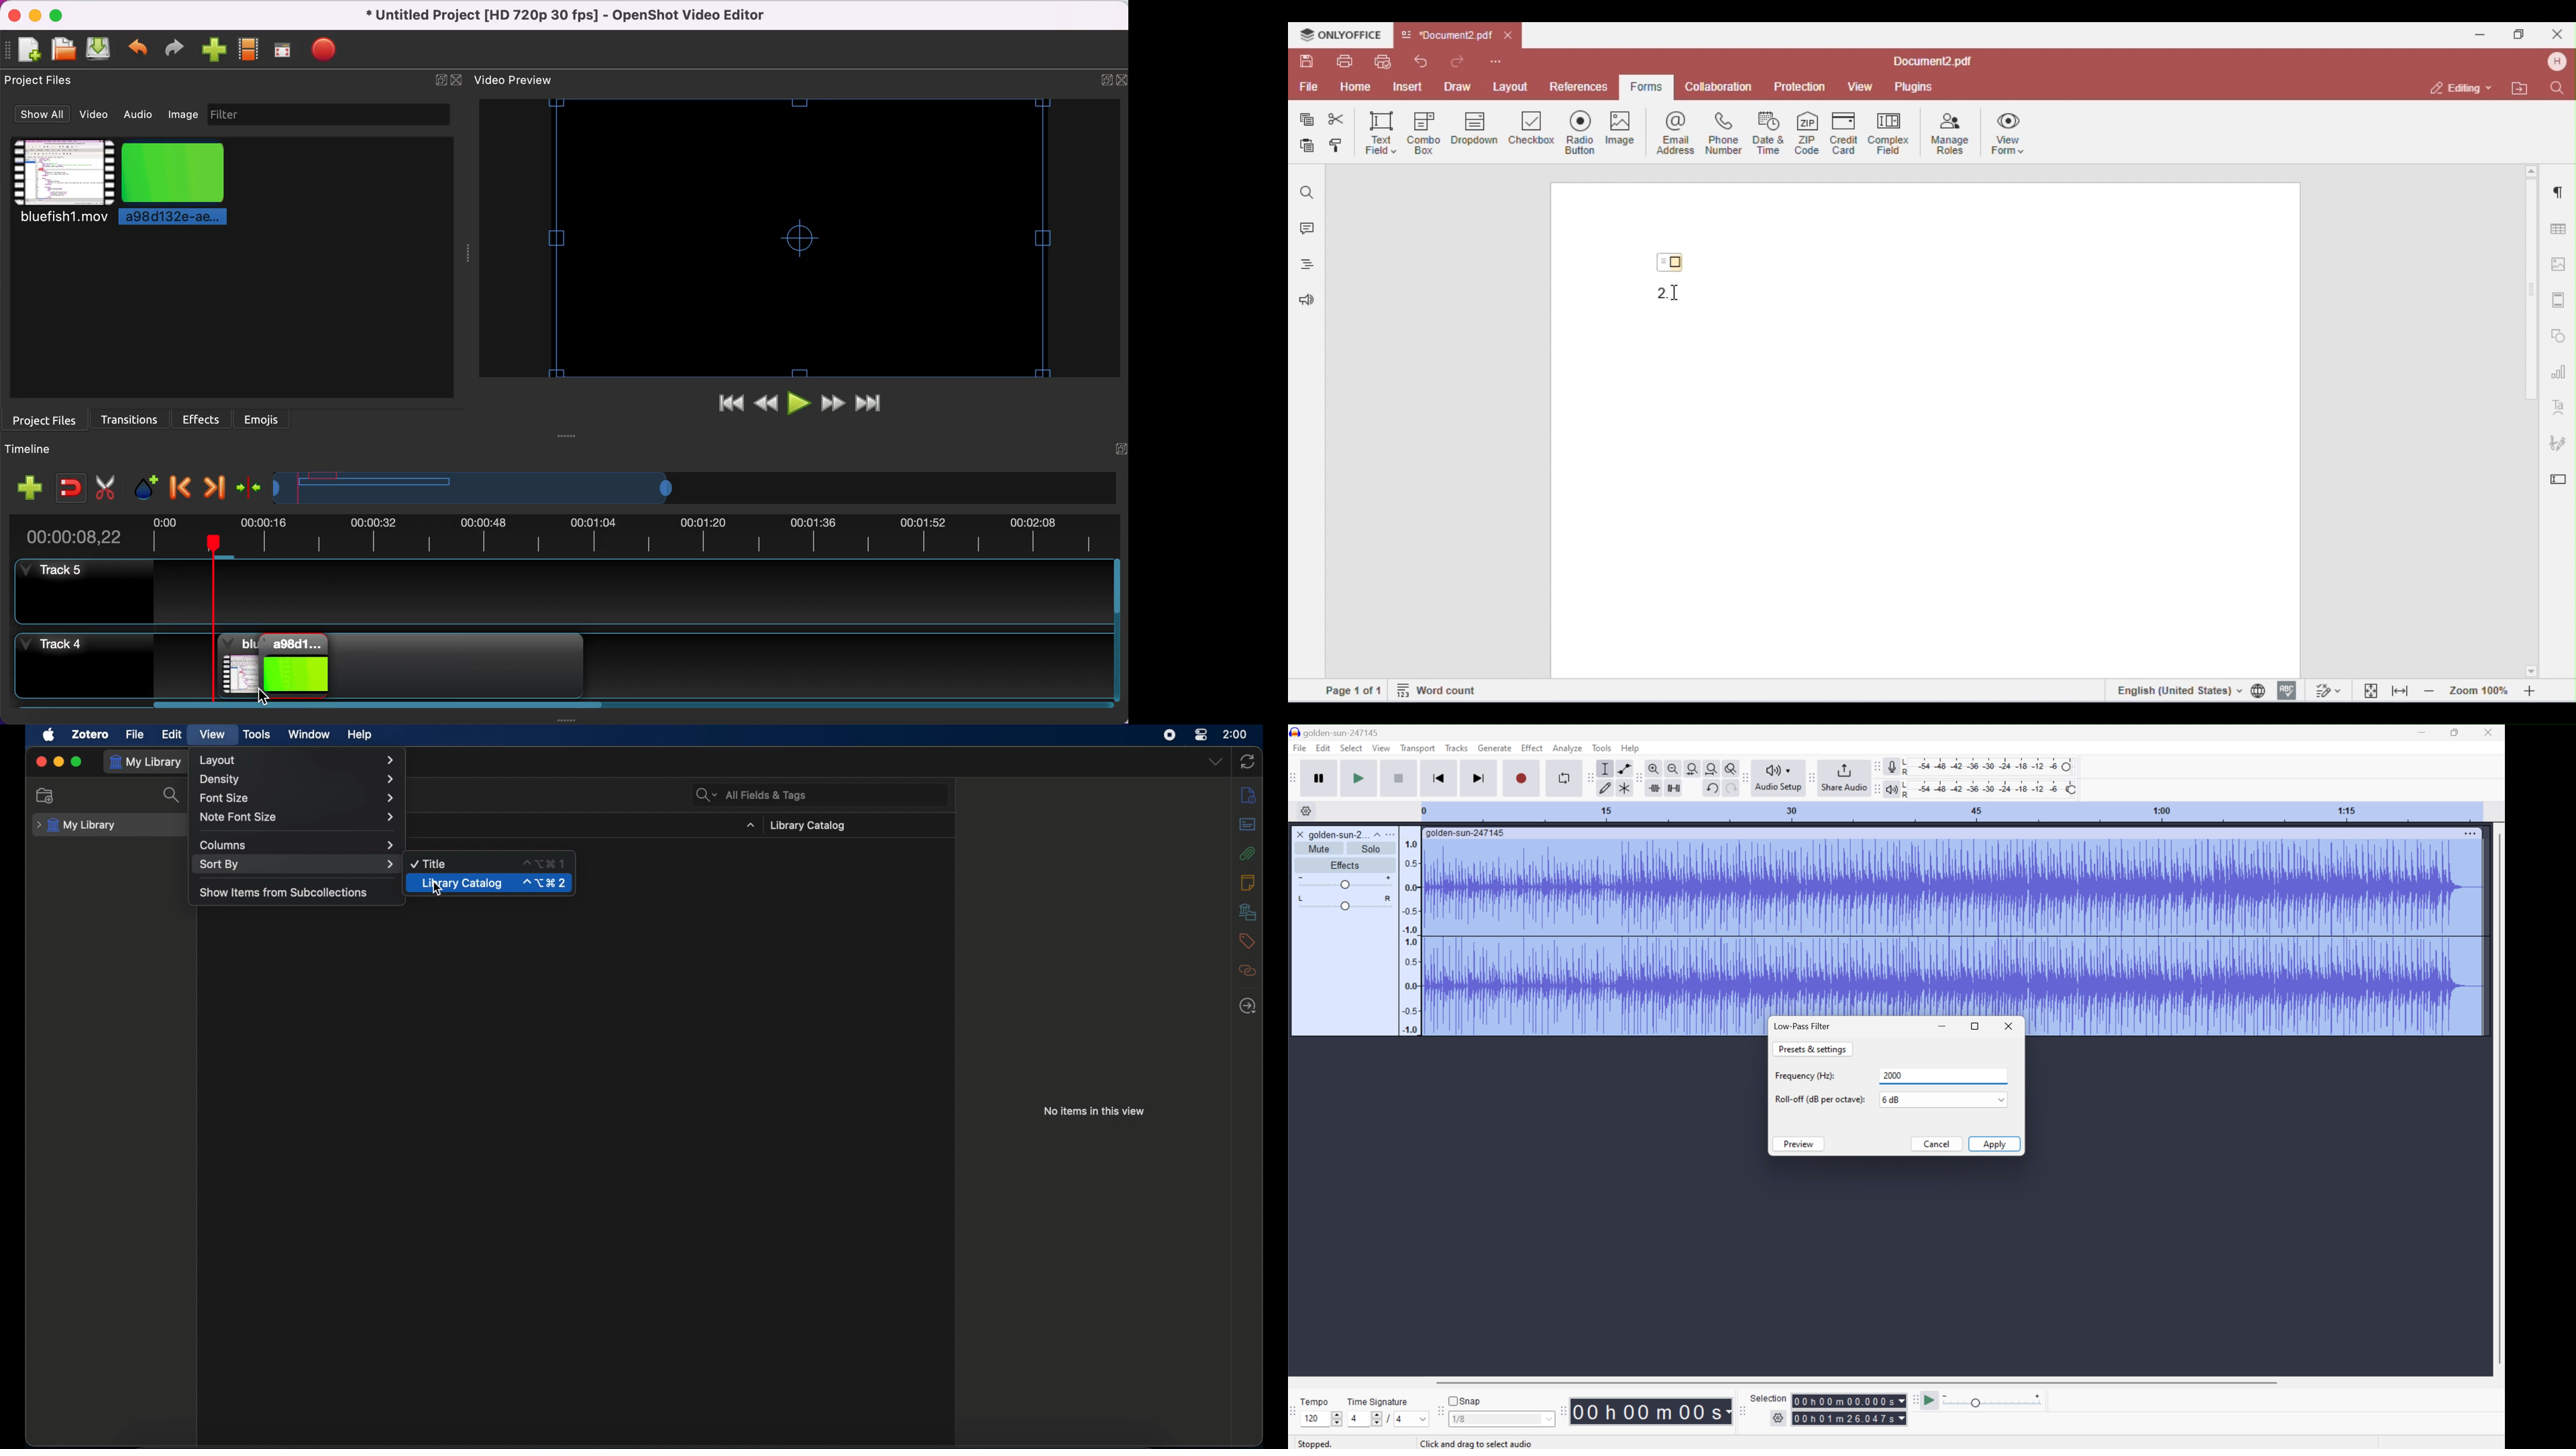 Image resolution: width=2576 pixels, height=1456 pixels. I want to click on Presets & settings, so click(1813, 1048).